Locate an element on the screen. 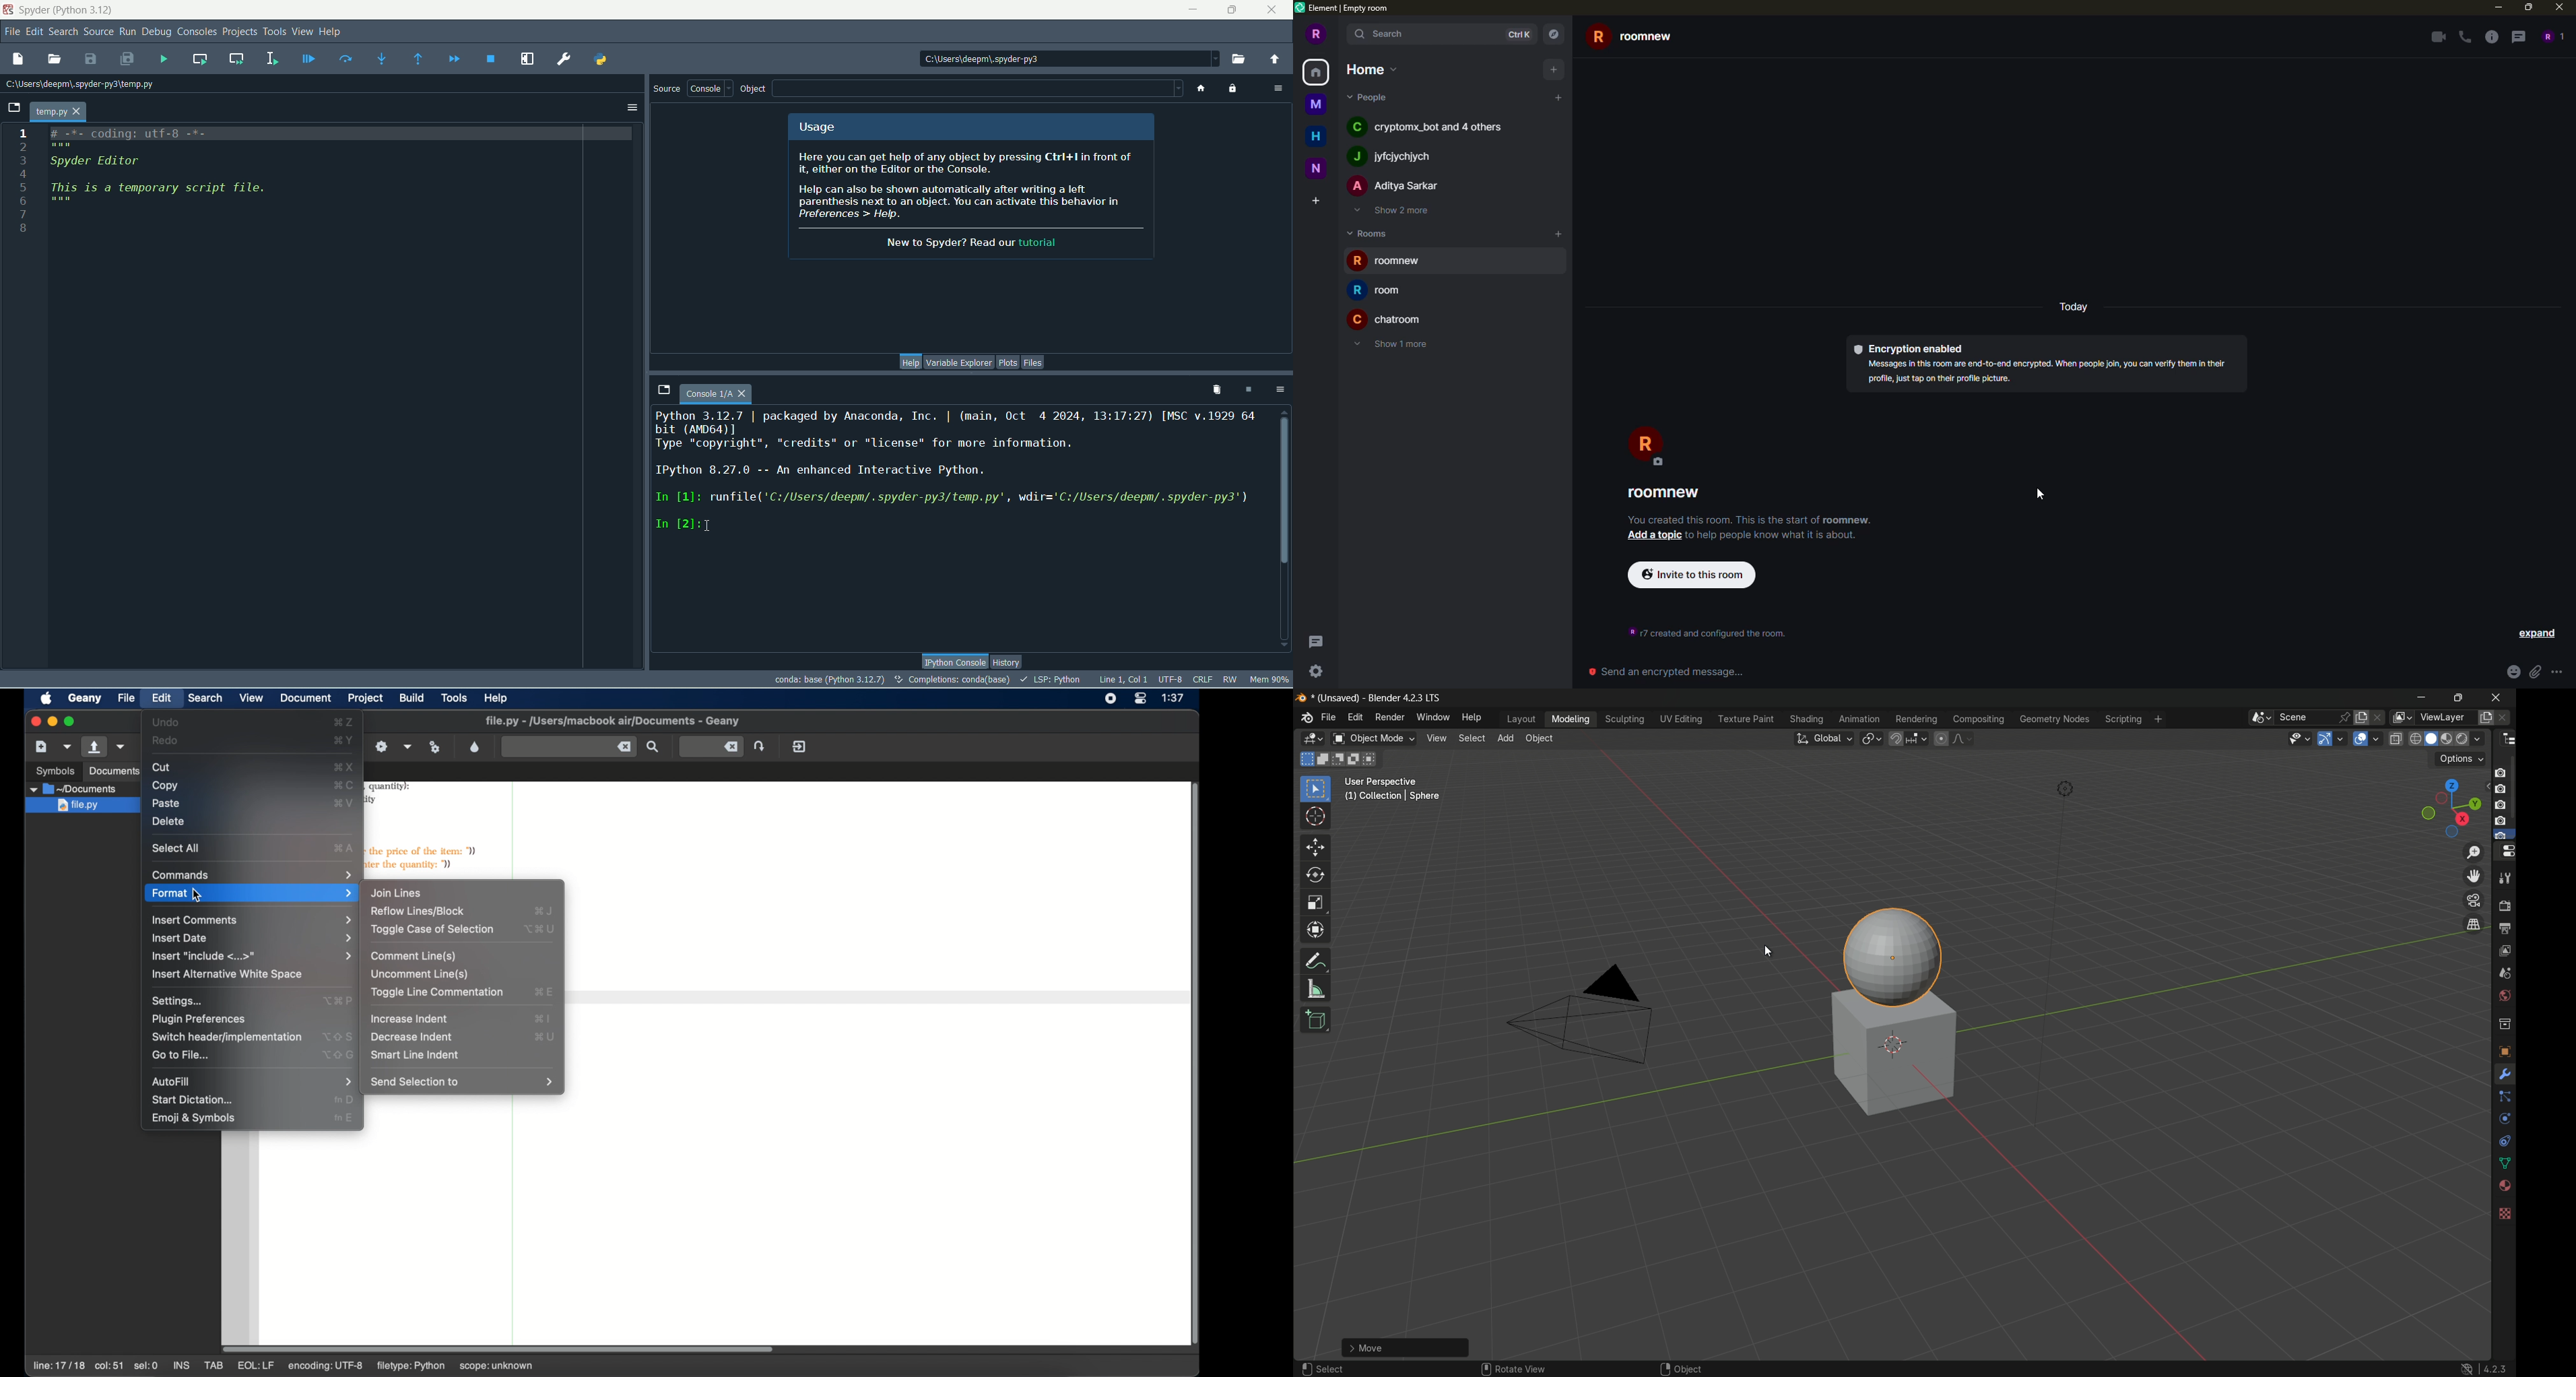 The image size is (2576, 1400). debug file is located at coordinates (308, 61).